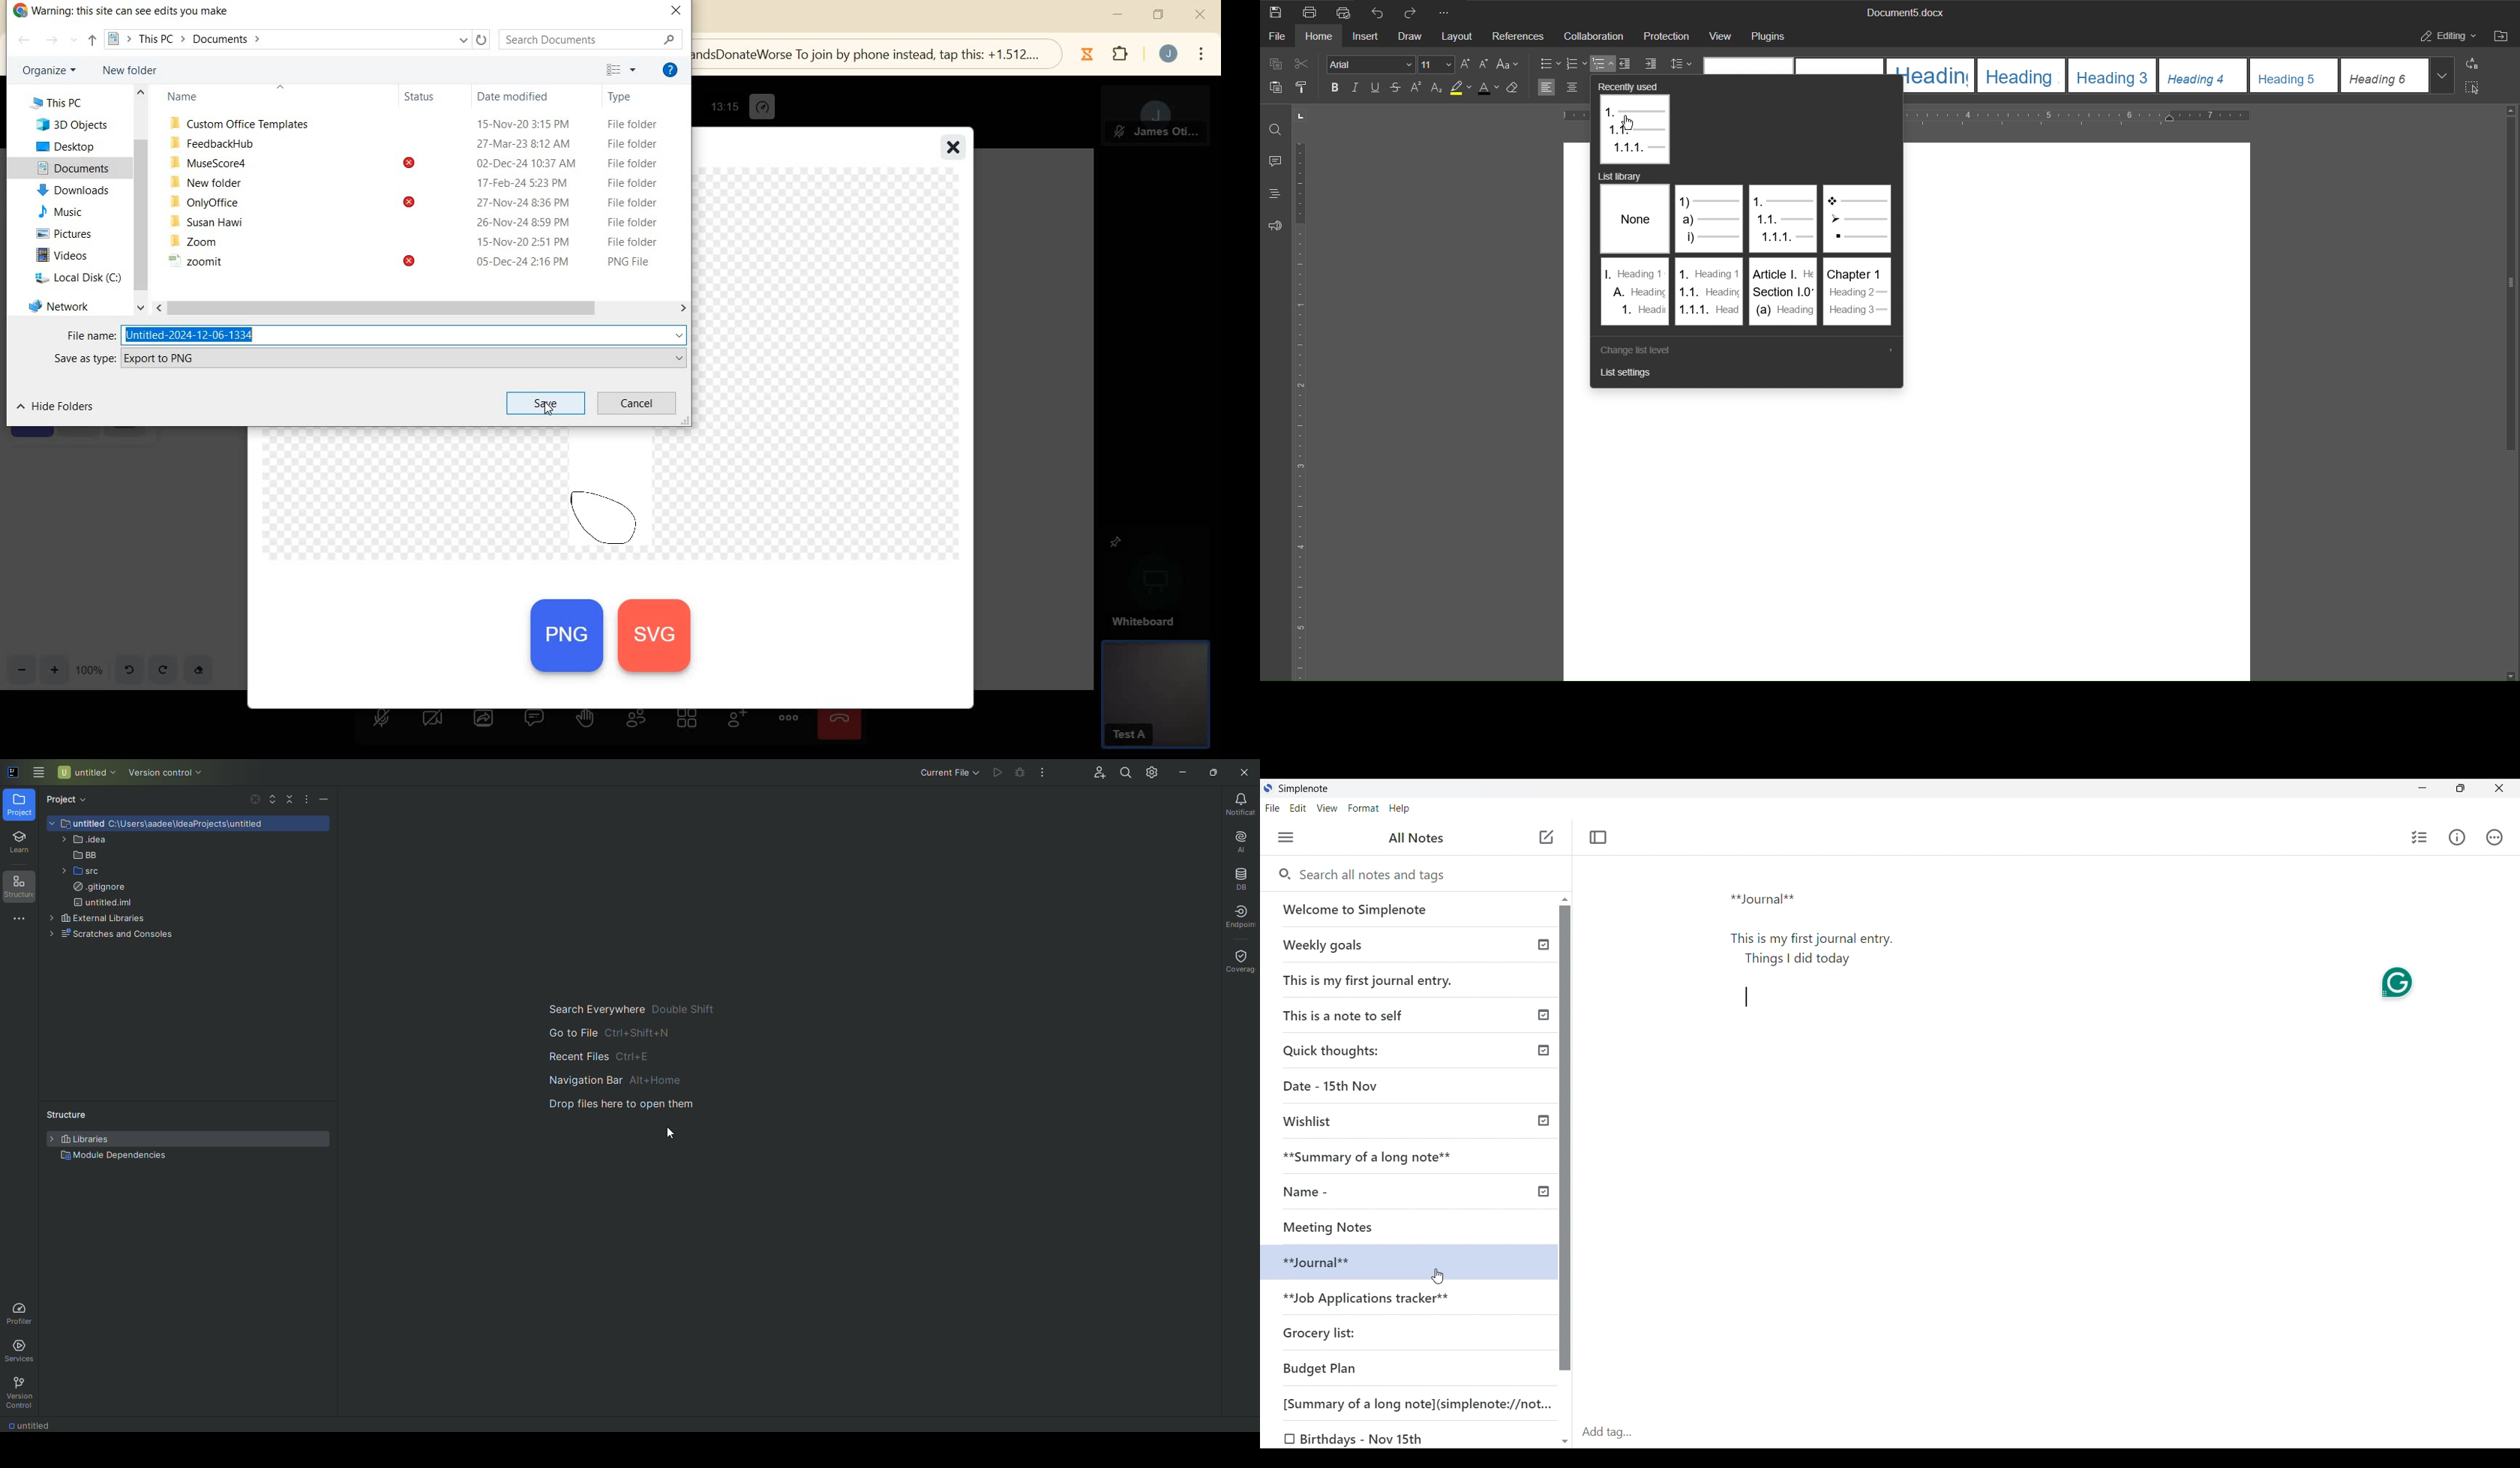 This screenshot has height=1484, width=2520. I want to click on Susan Hawi 26-Nov-24 8:59 PM File folder, so click(224, 221).